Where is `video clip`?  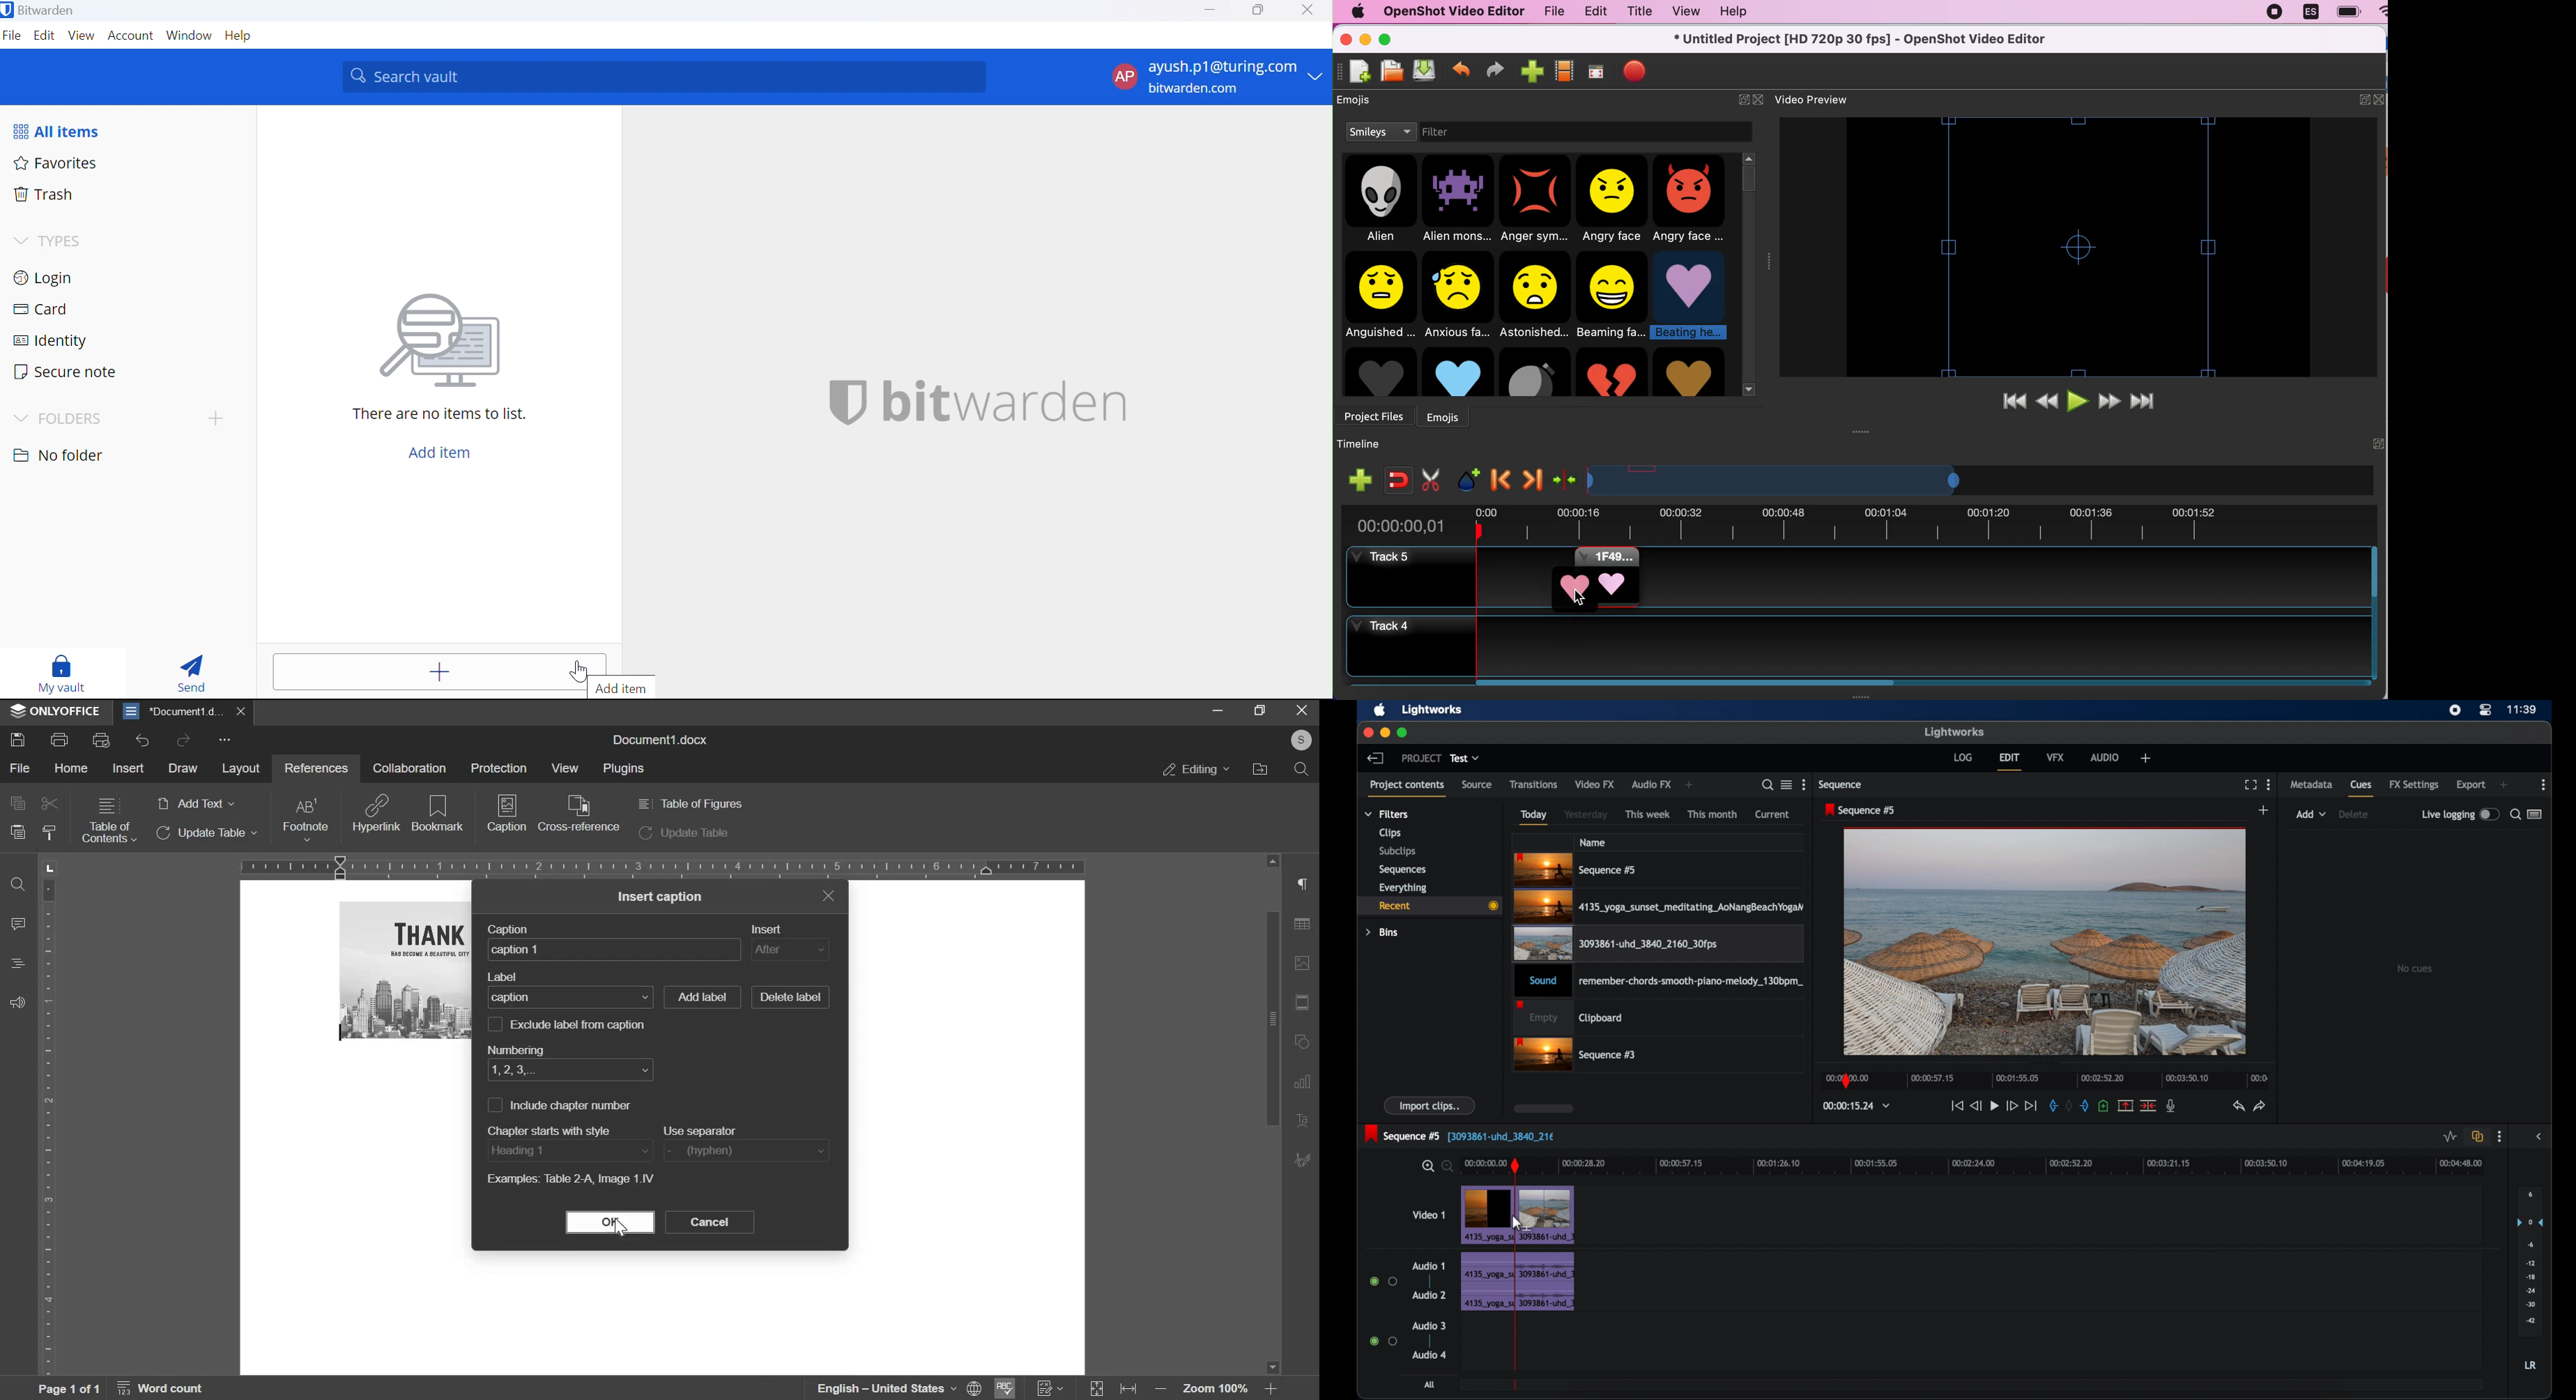 video clip is located at coordinates (1659, 907).